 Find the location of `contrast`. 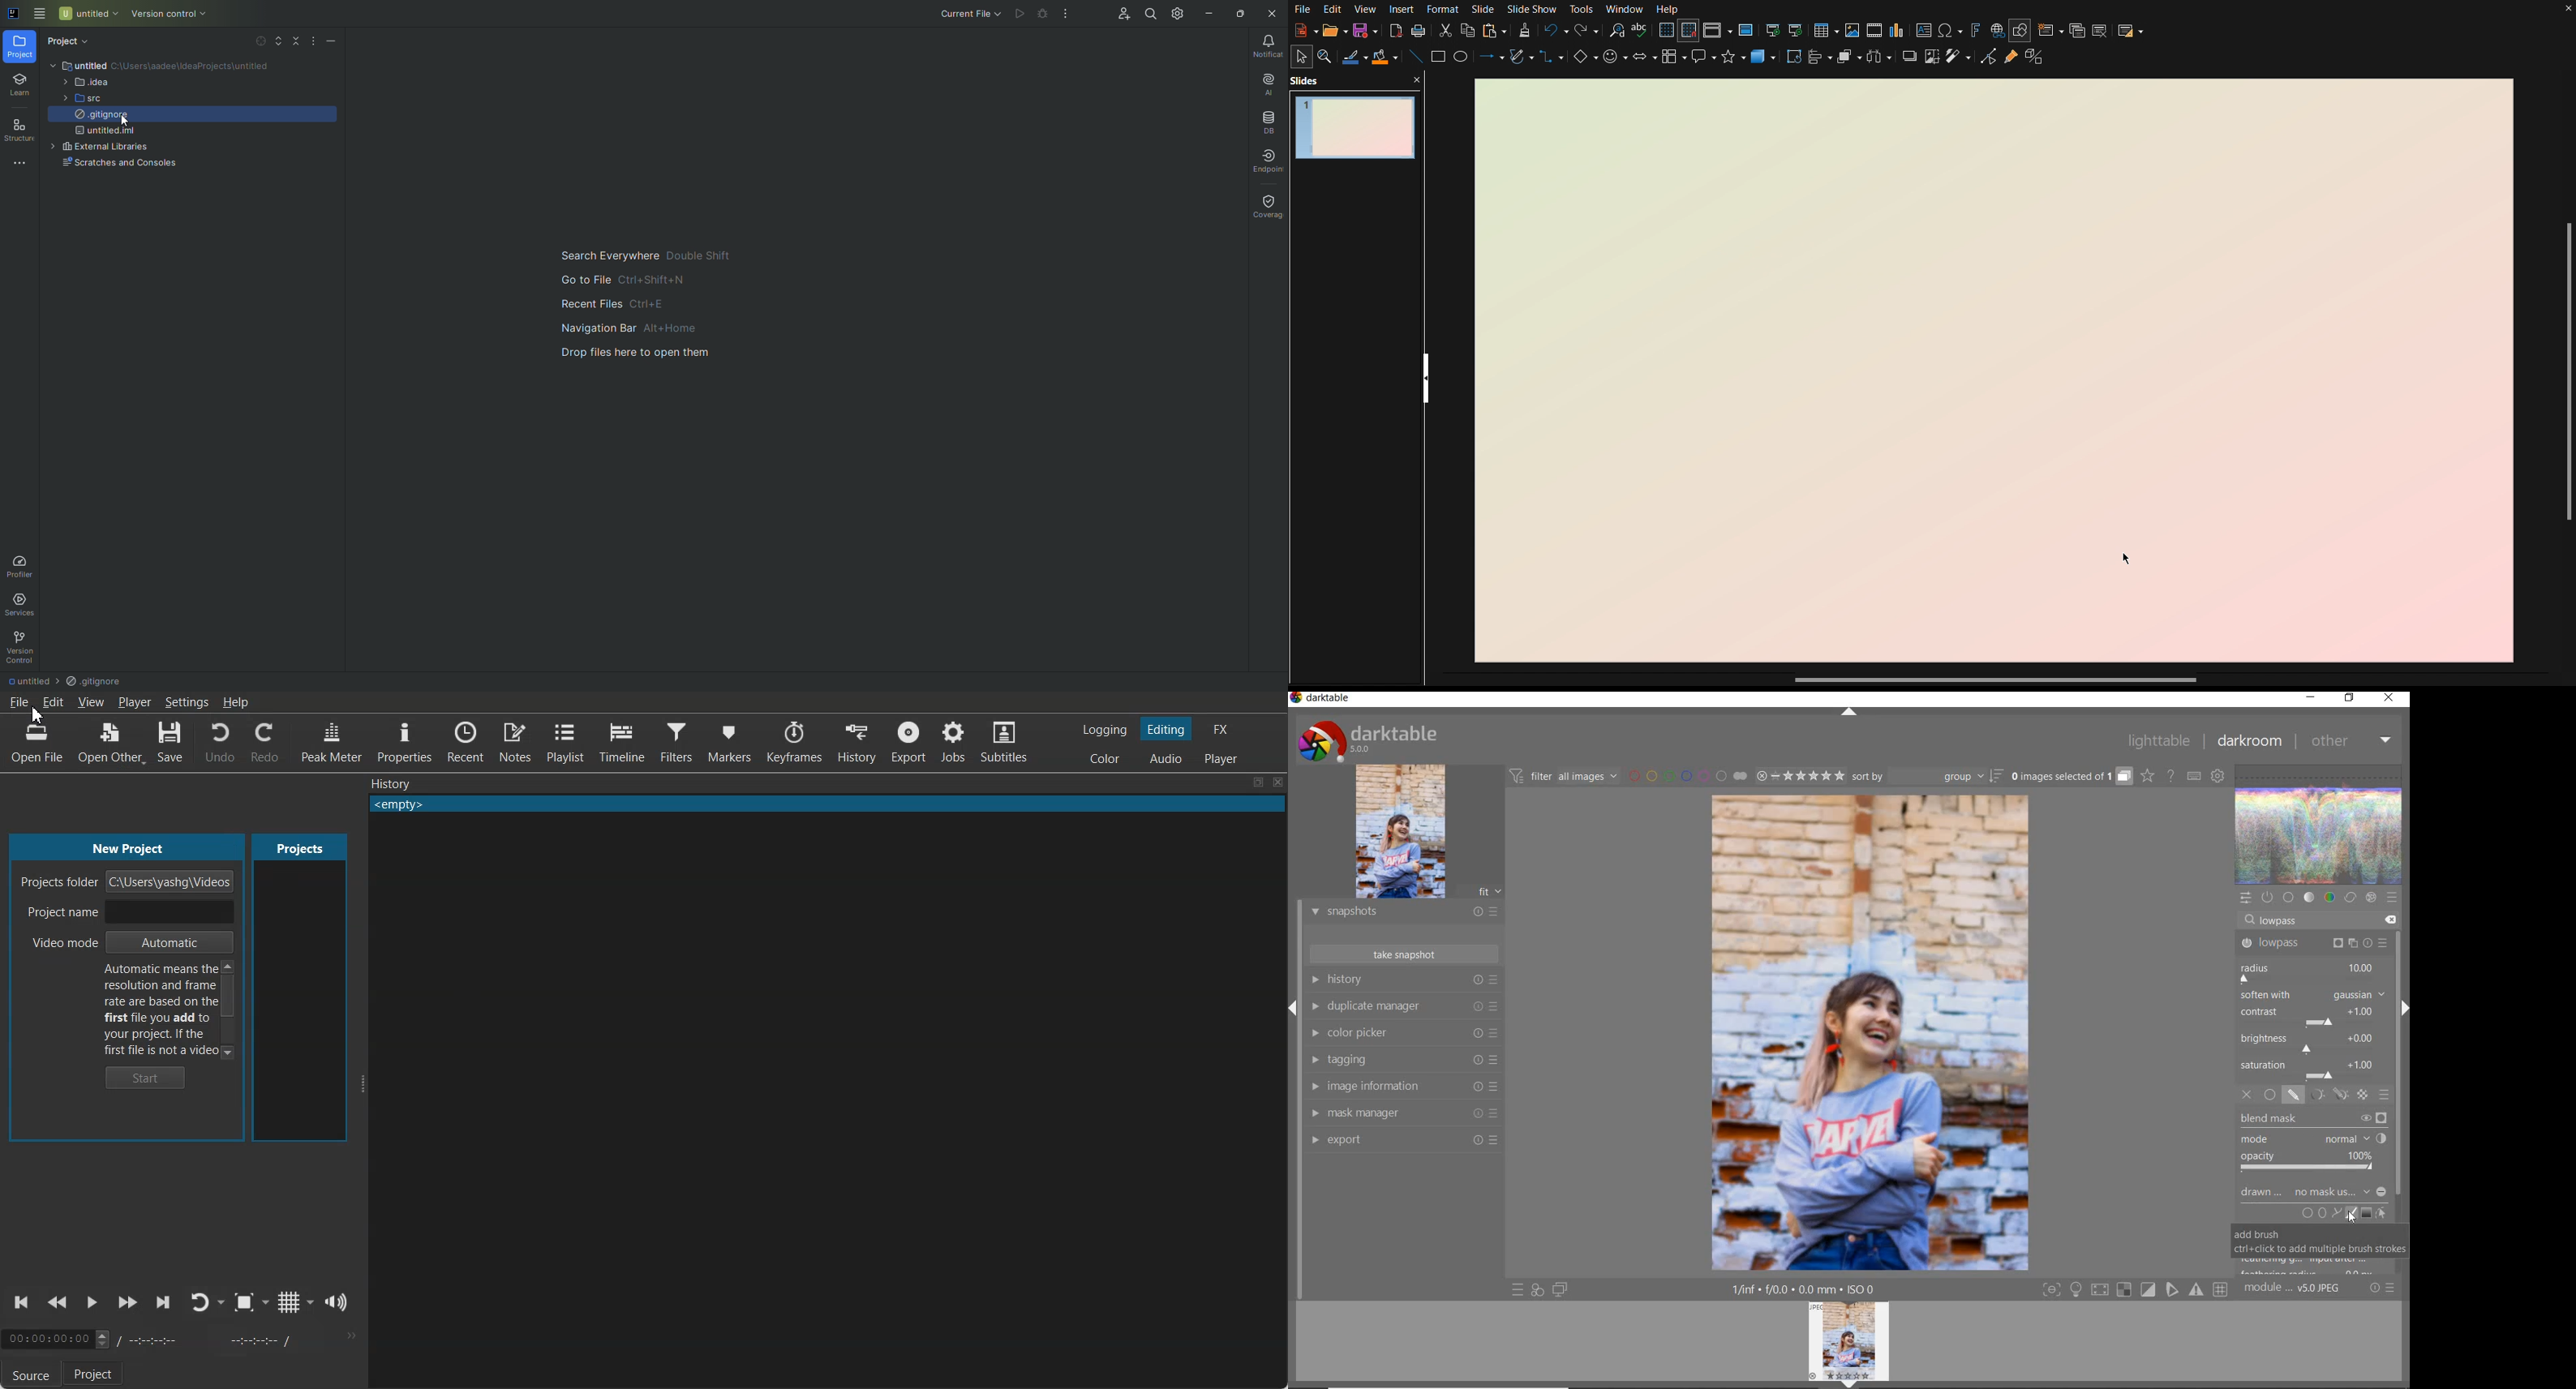

contrast is located at coordinates (2310, 1015).